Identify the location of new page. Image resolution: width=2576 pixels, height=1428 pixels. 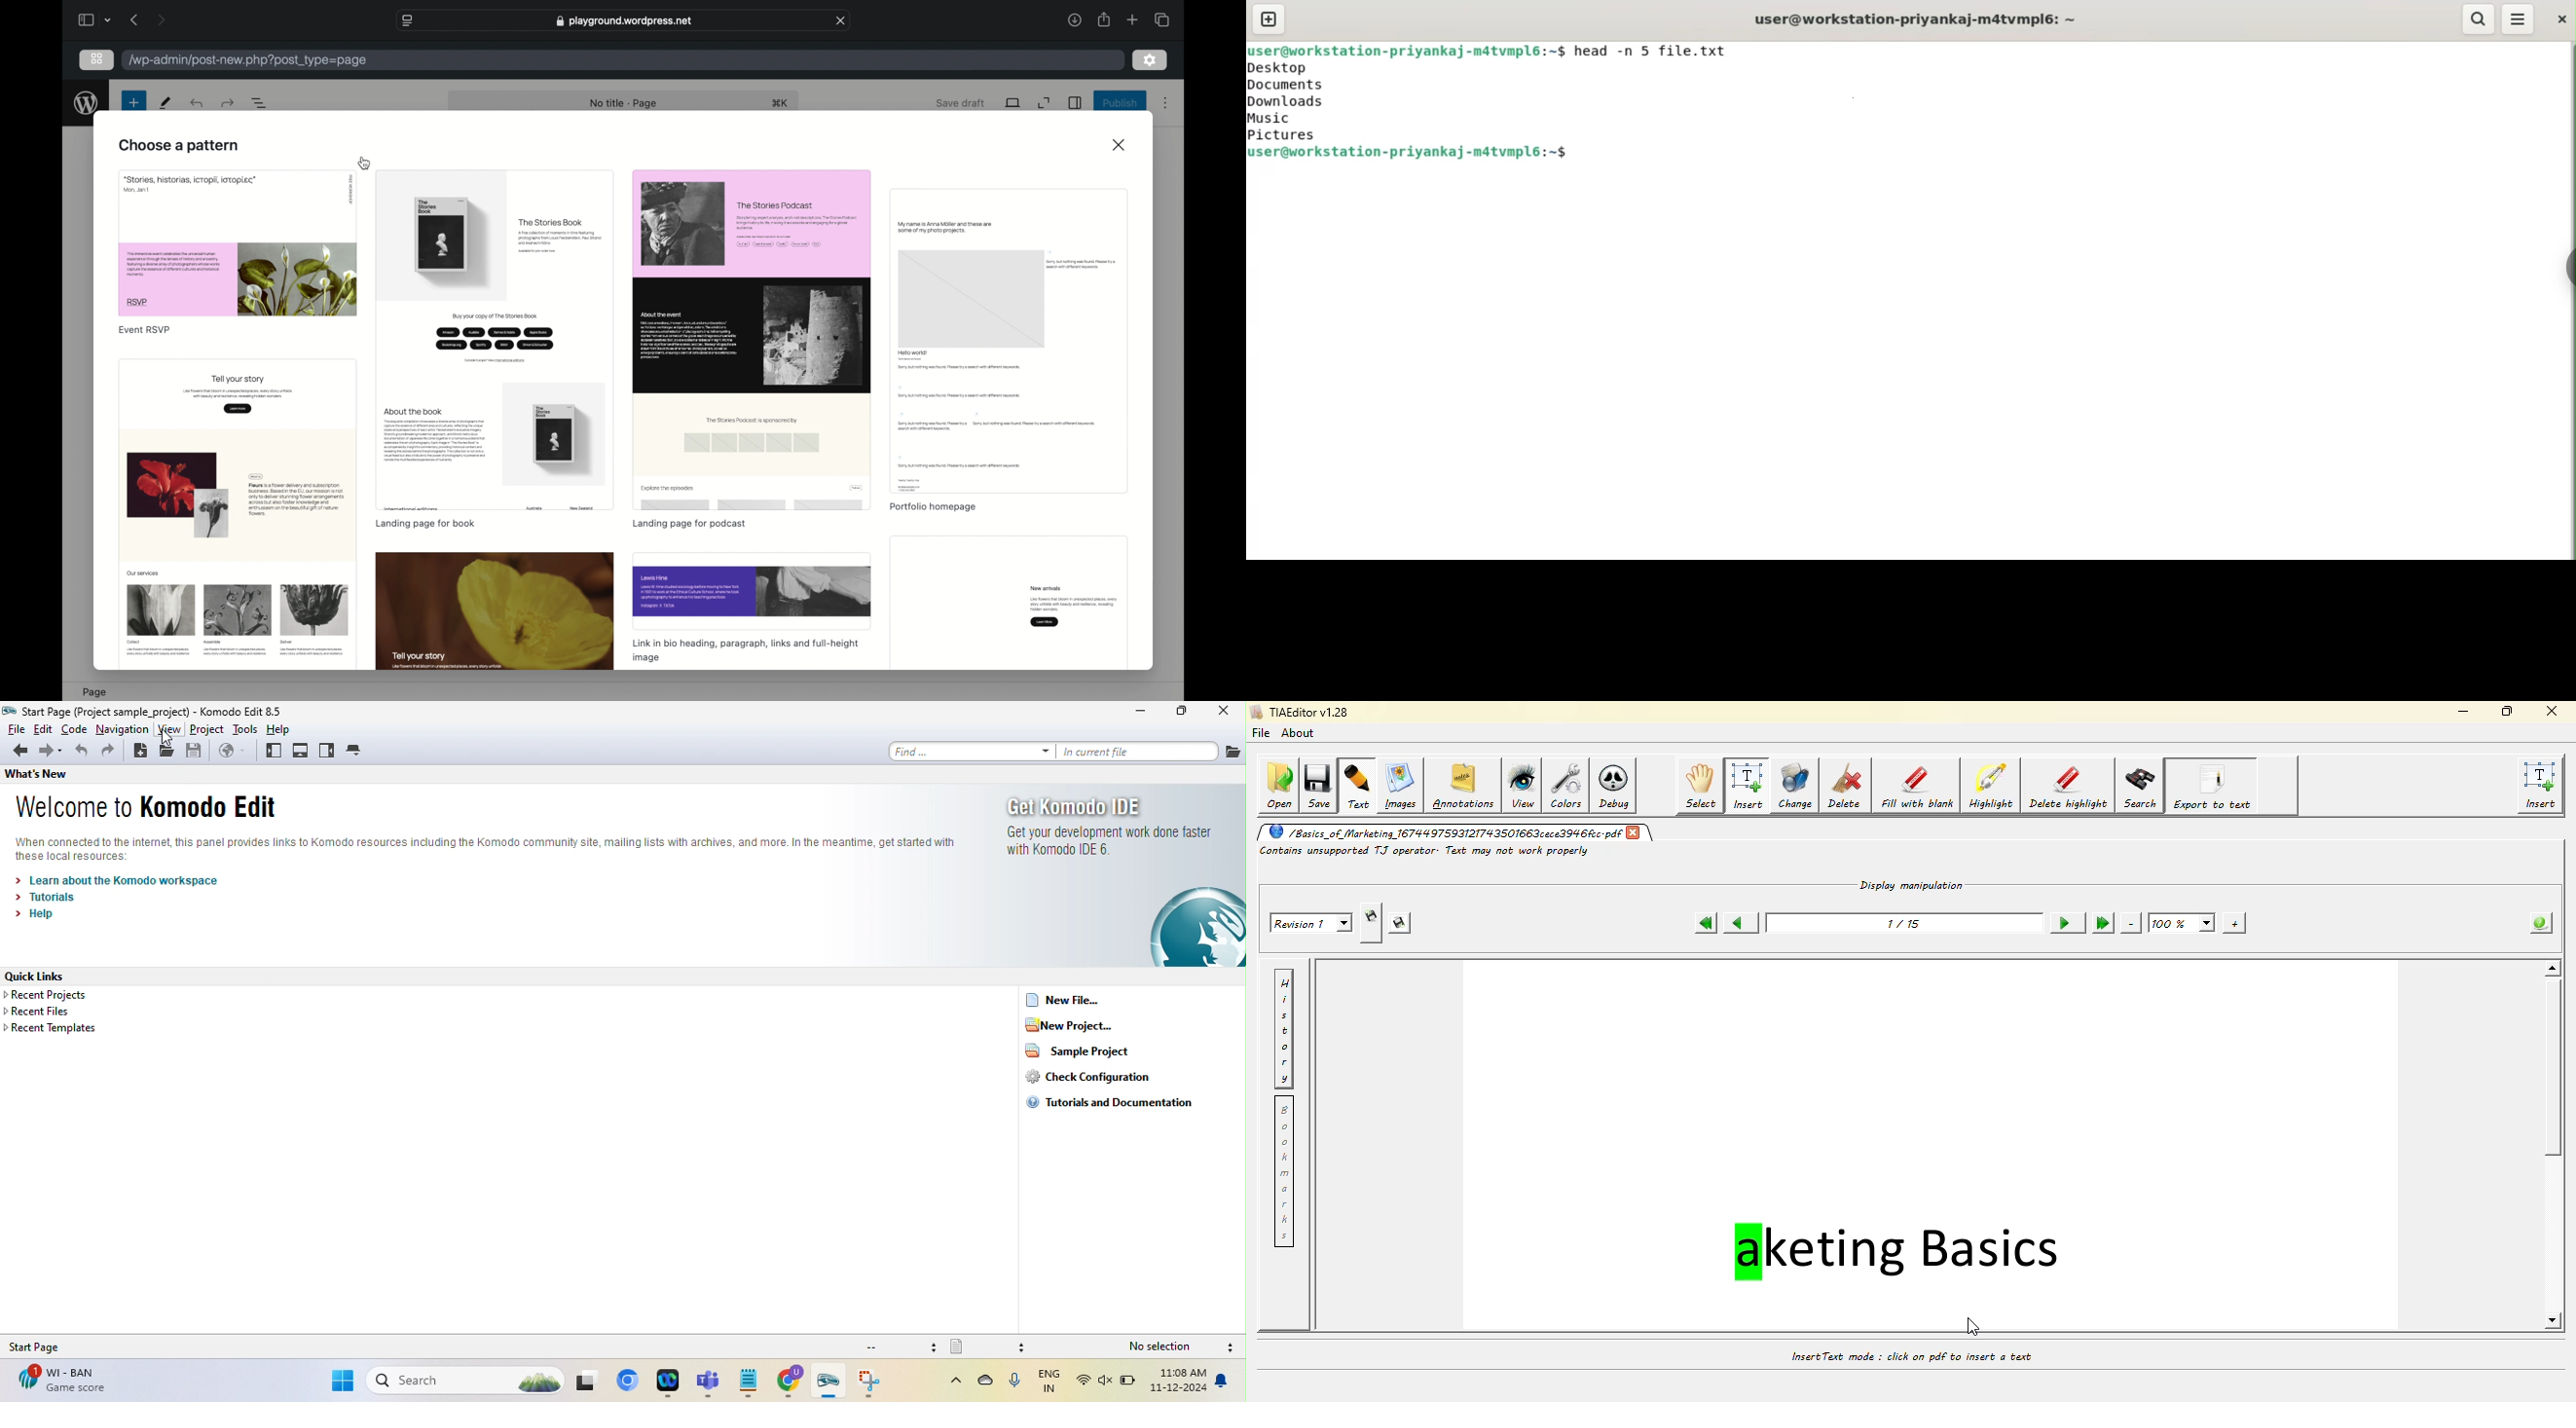
(133, 103).